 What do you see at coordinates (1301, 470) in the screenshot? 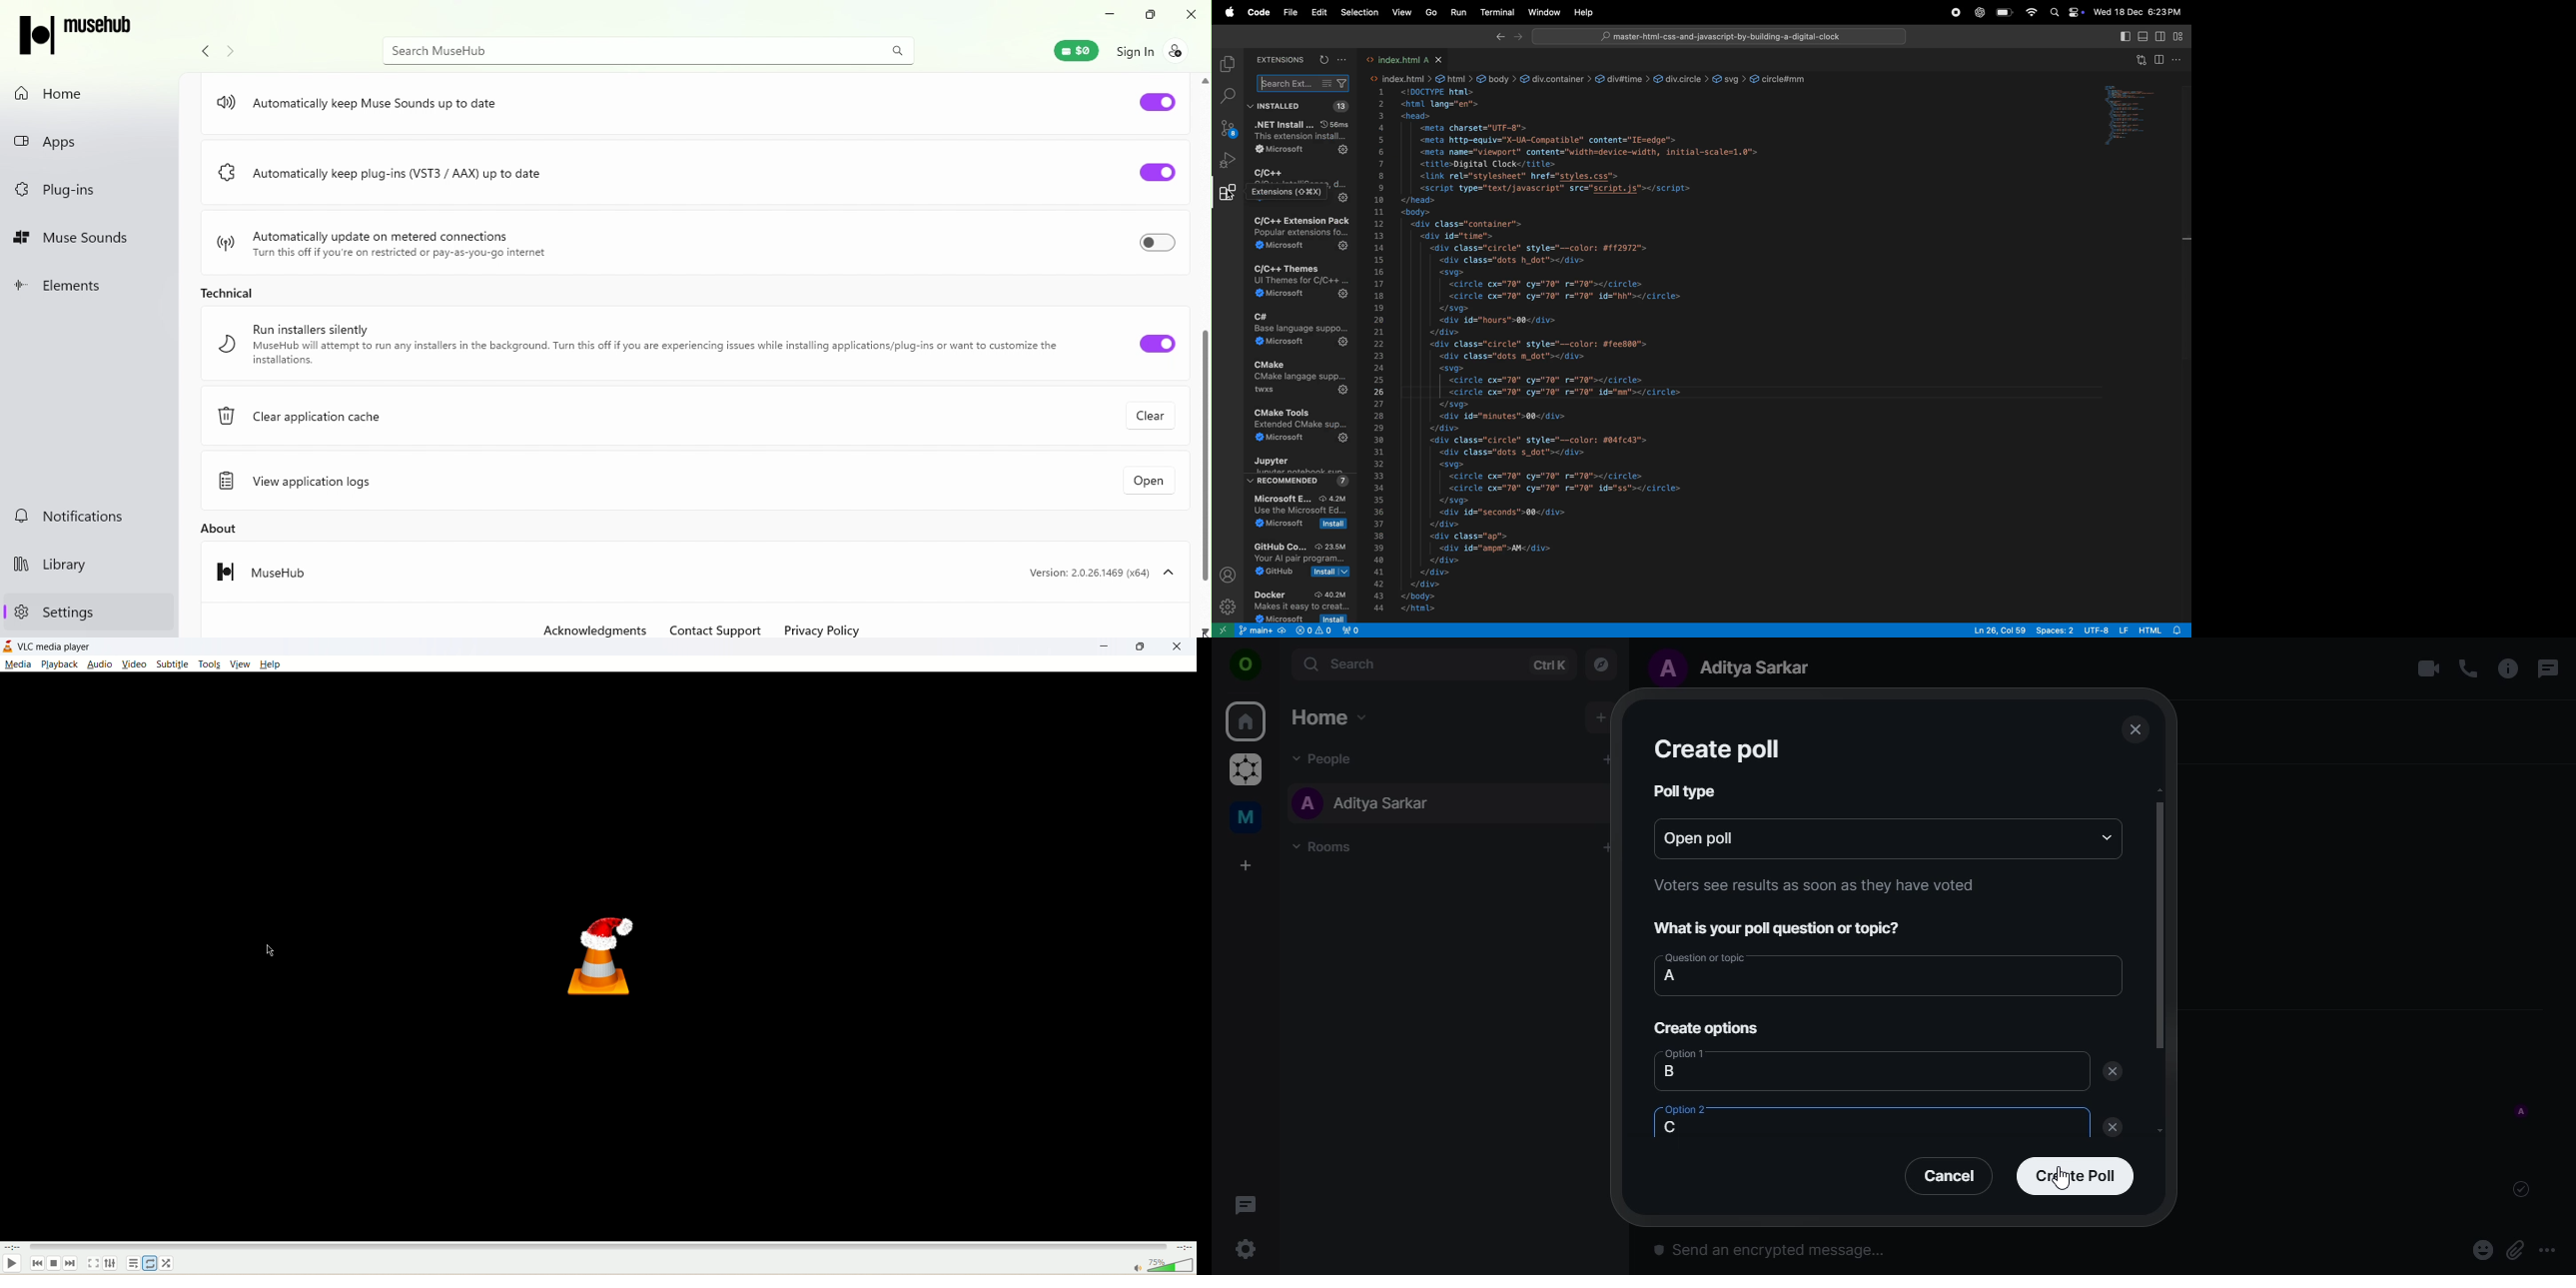
I see `jyputer ` at bounding box center [1301, 470].